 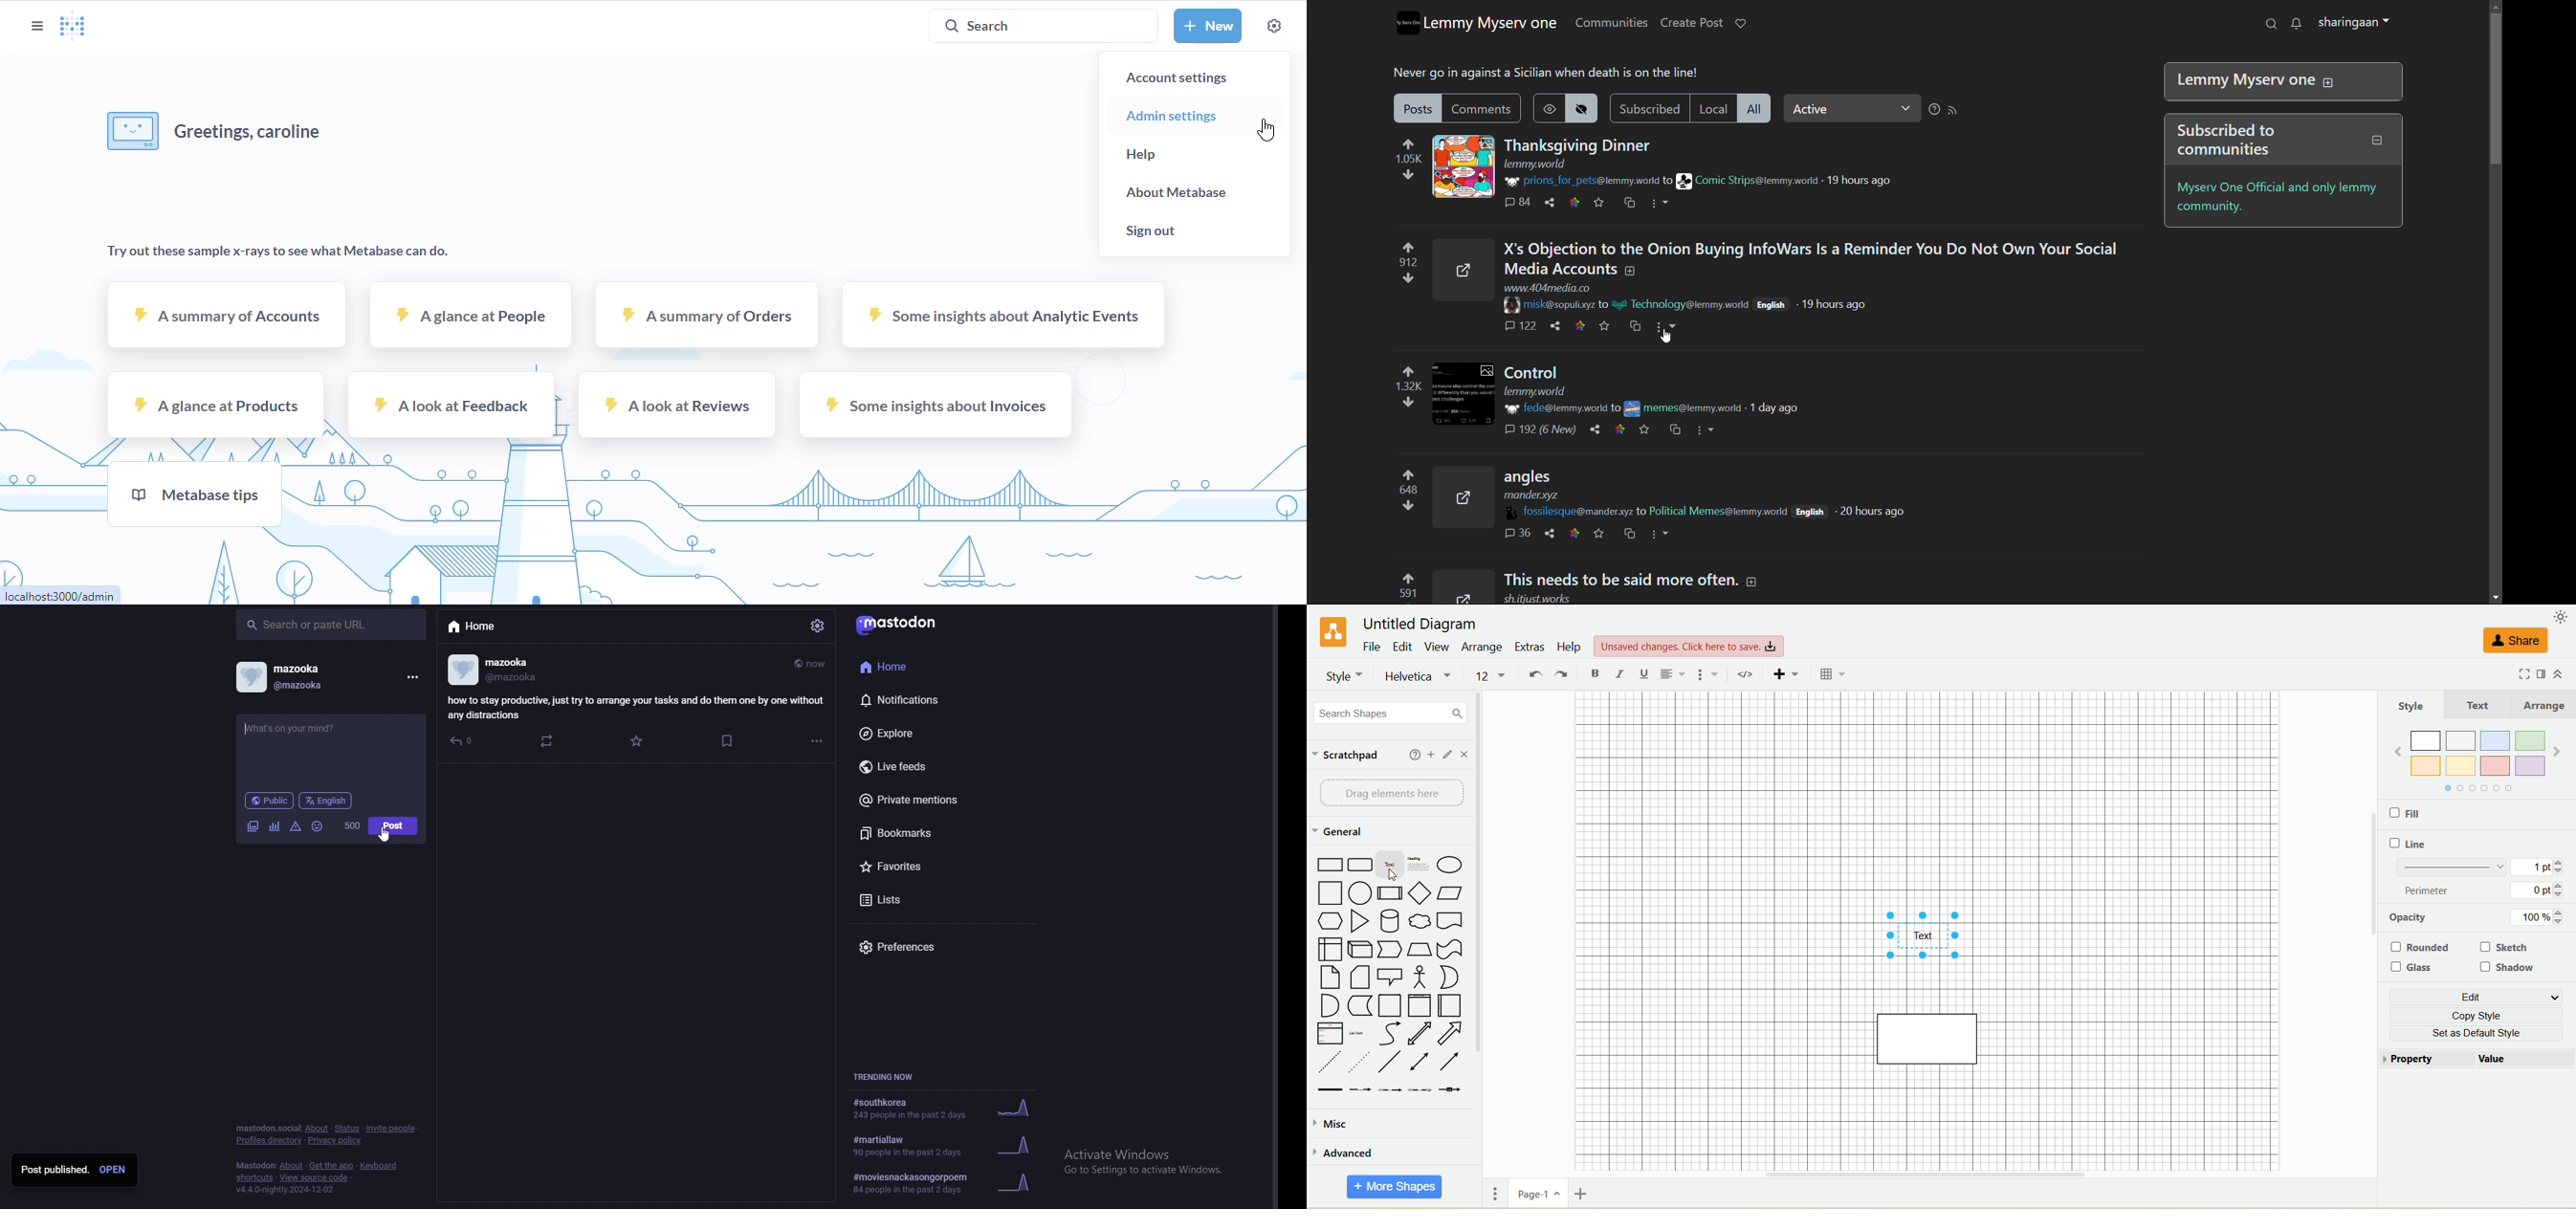 What do you see at coordinates (1362, 921) in the screenshot?
I see `triangle` at bounding box center [1362, 921].